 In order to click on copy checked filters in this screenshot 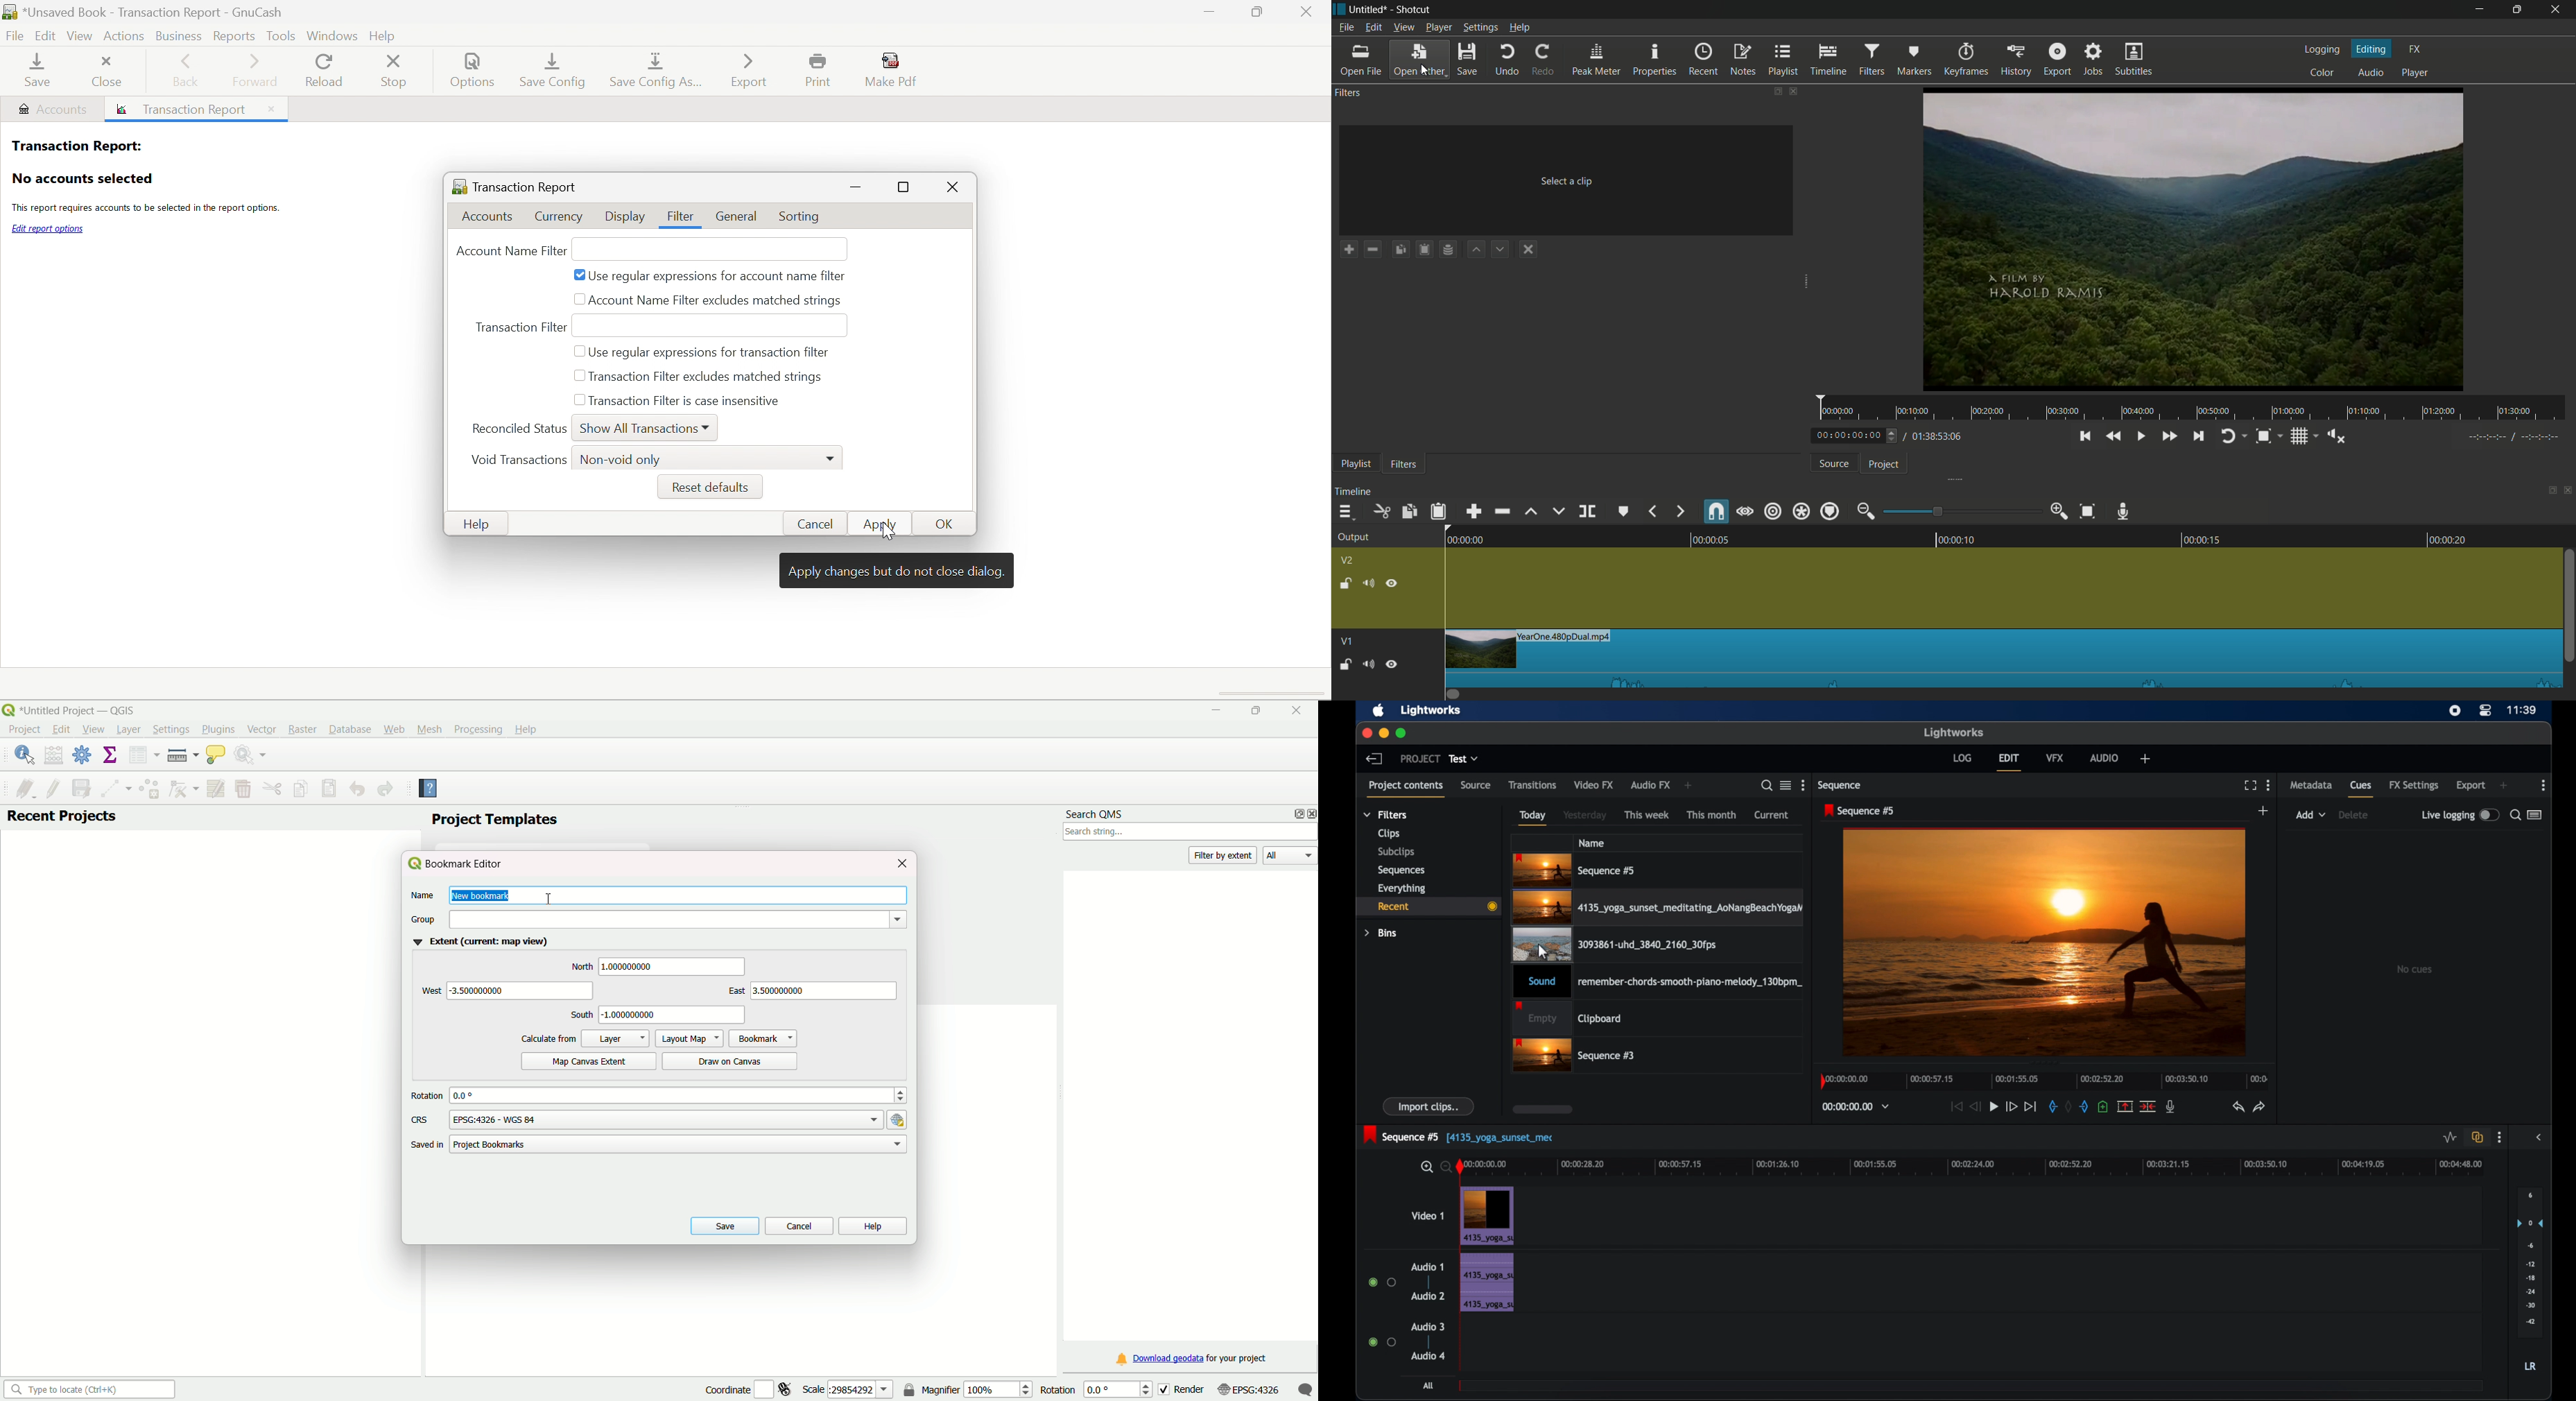, I will do `click(1402, 250)`.